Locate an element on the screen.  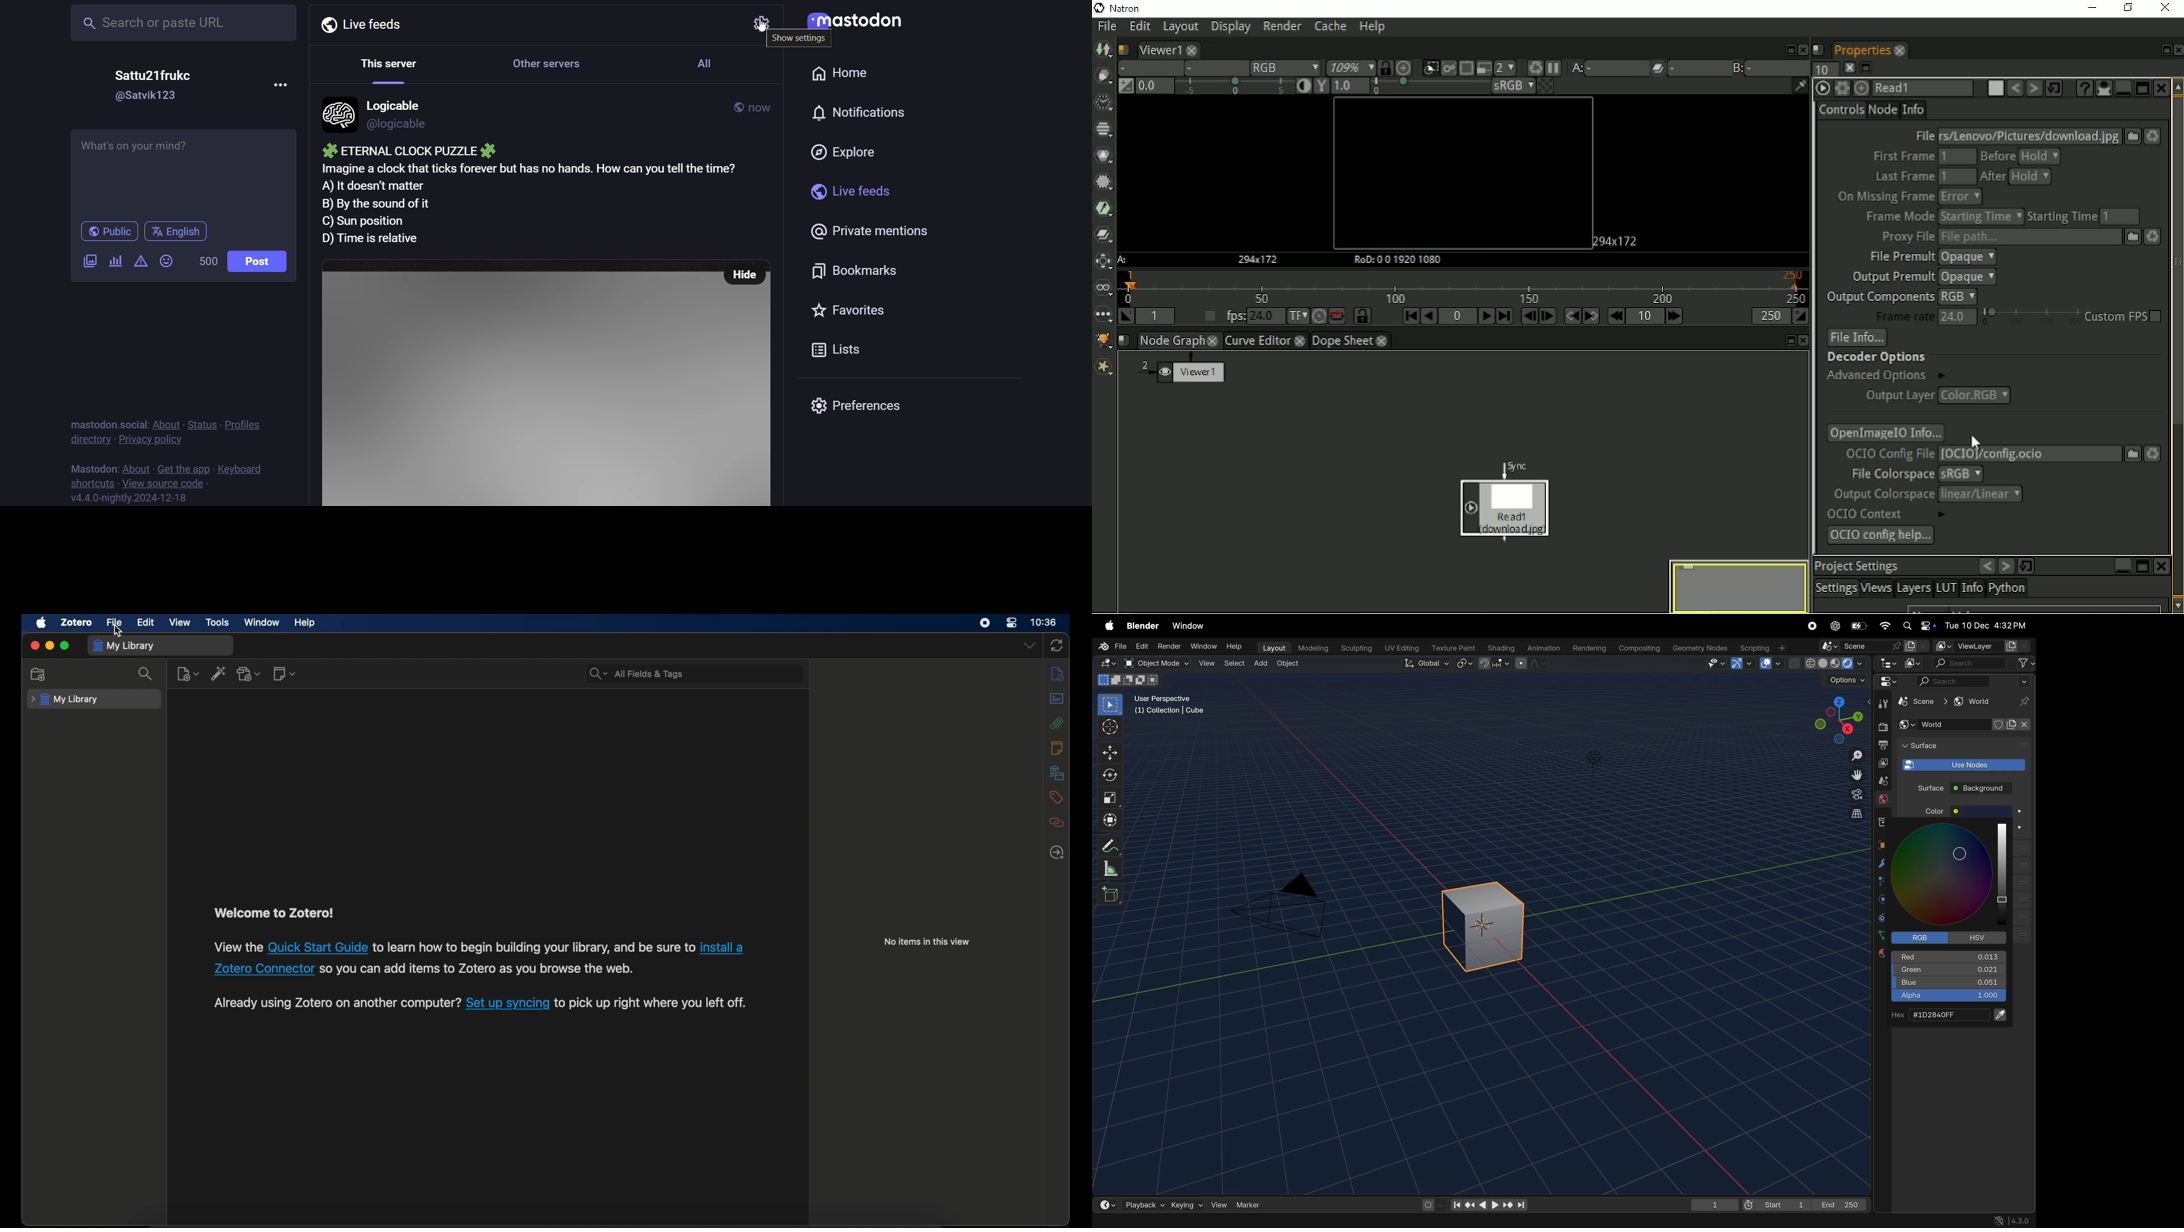
abstract is located at coordinates (1058, 699).